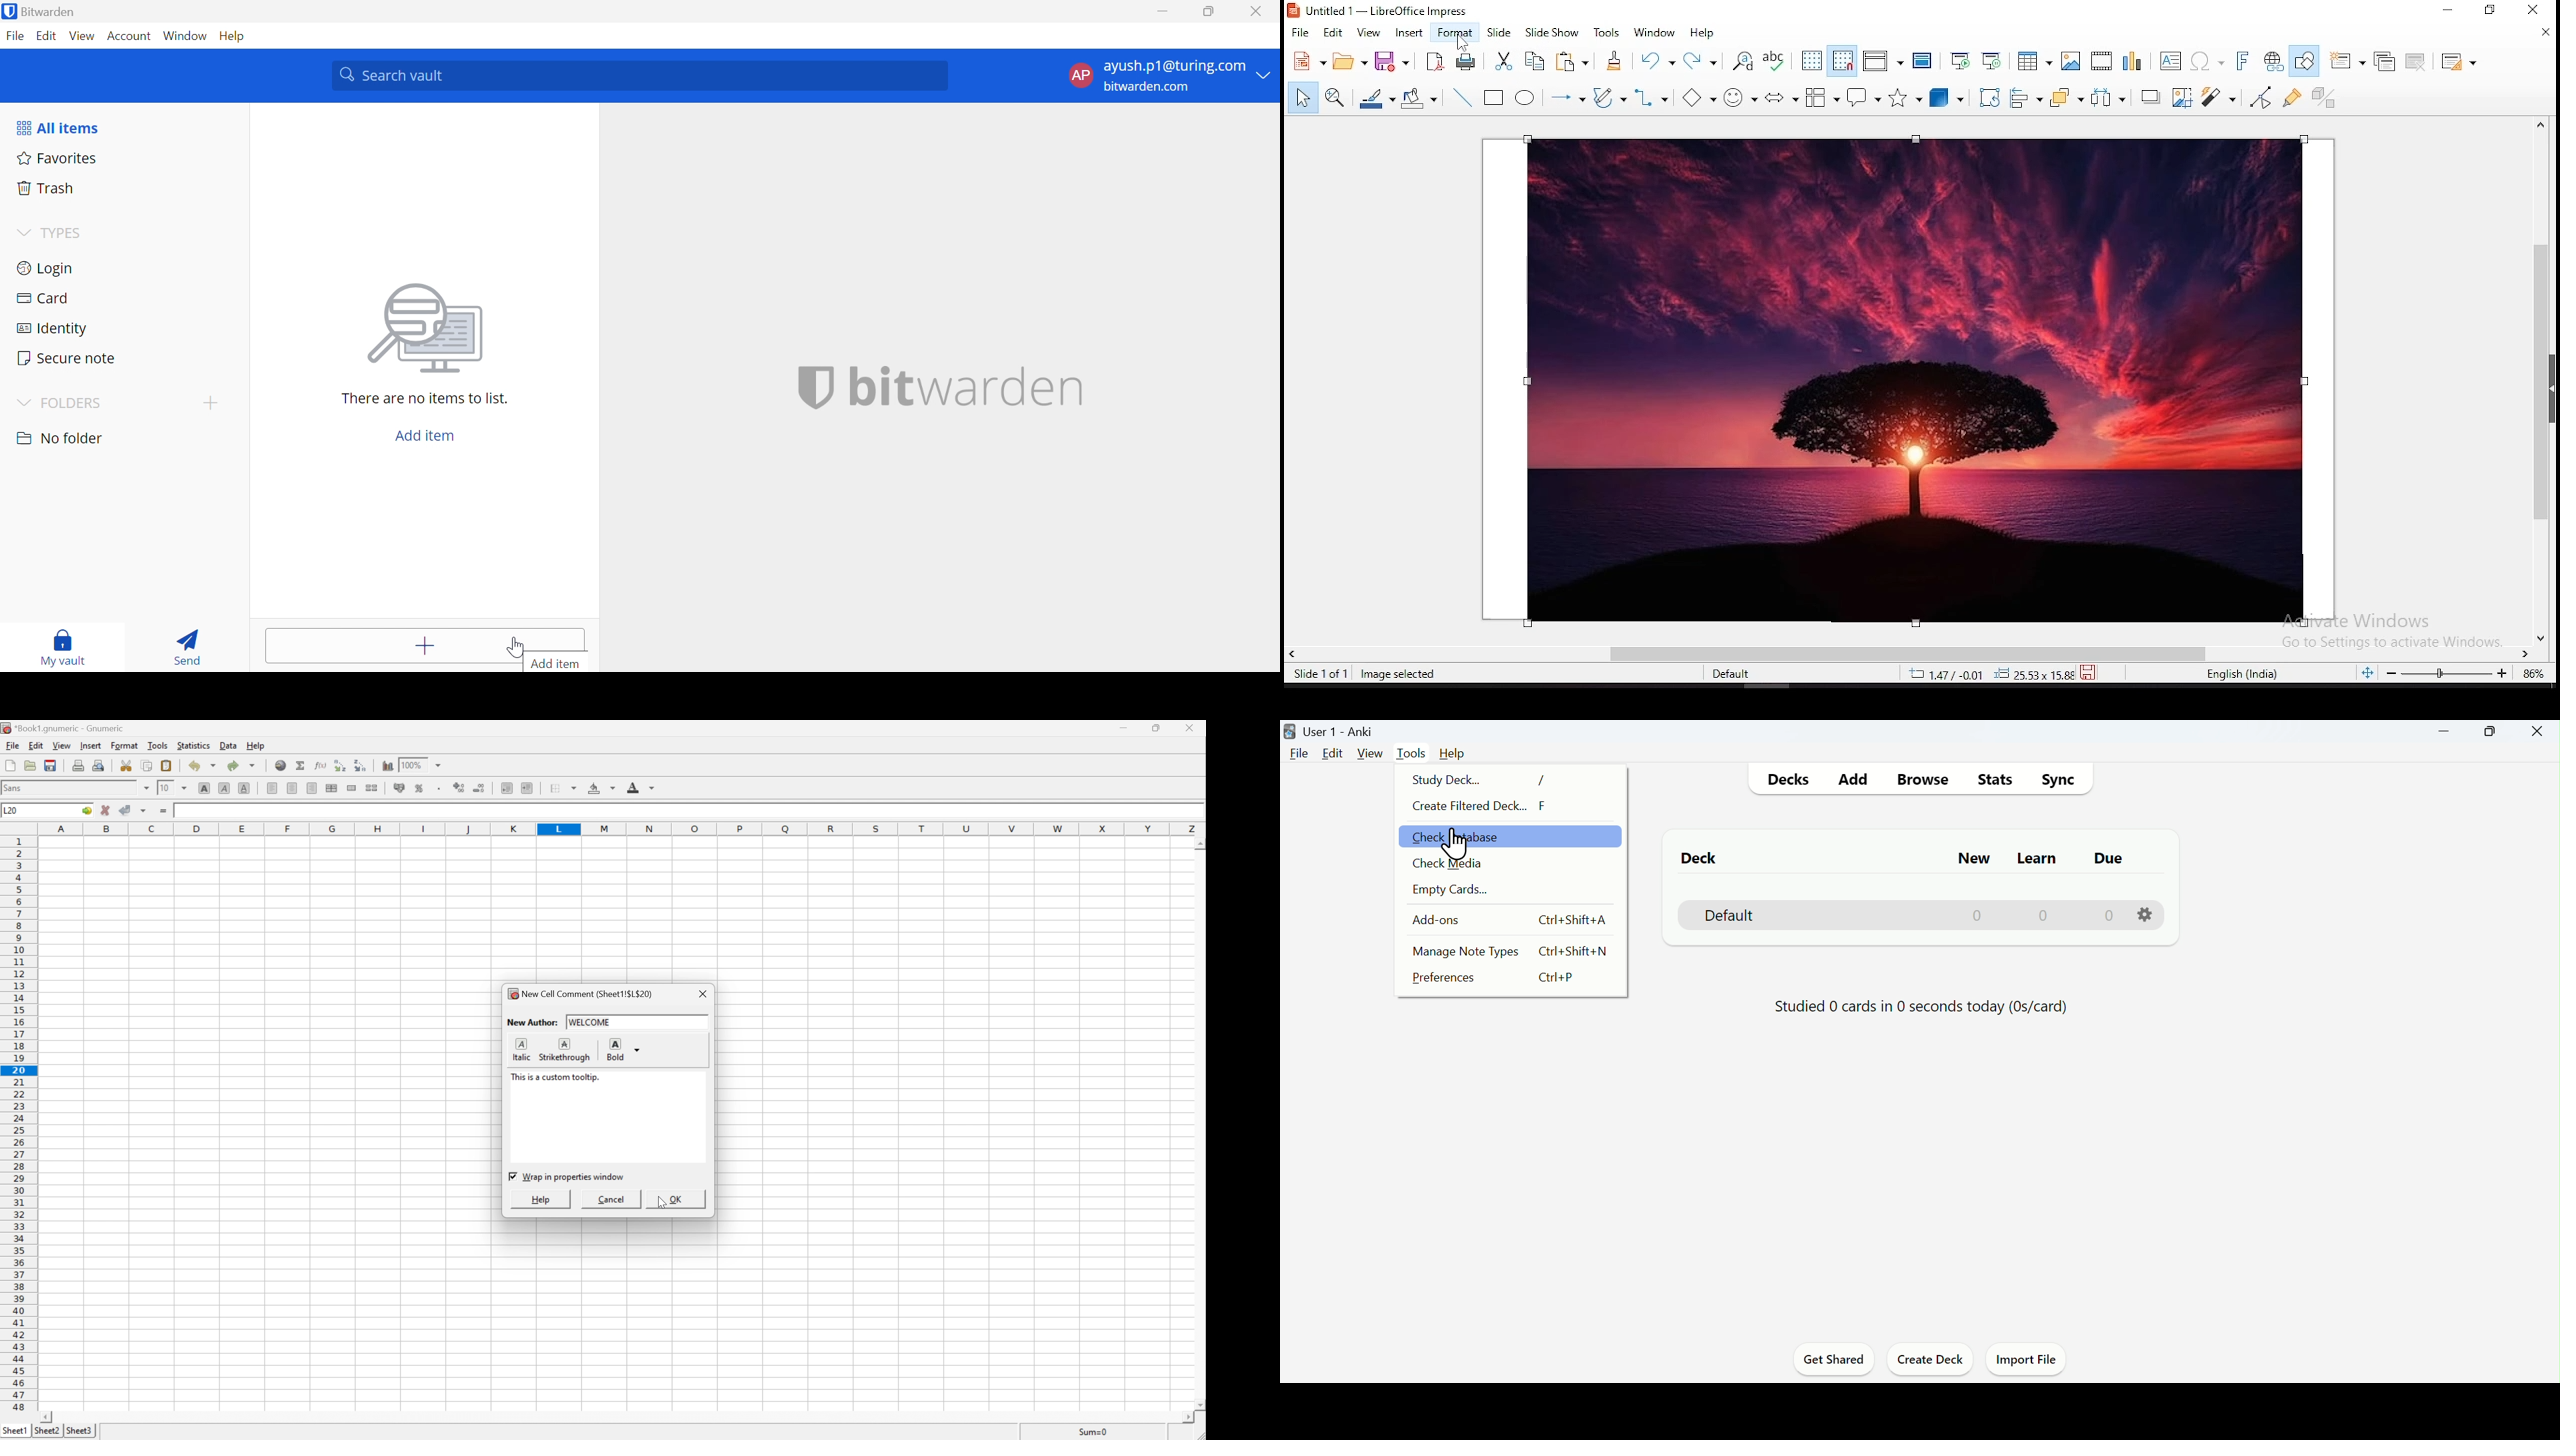  What do you see at coordinates (1705, 34) in the screenshot?
I see `help` at bounding box center [1705, 34].